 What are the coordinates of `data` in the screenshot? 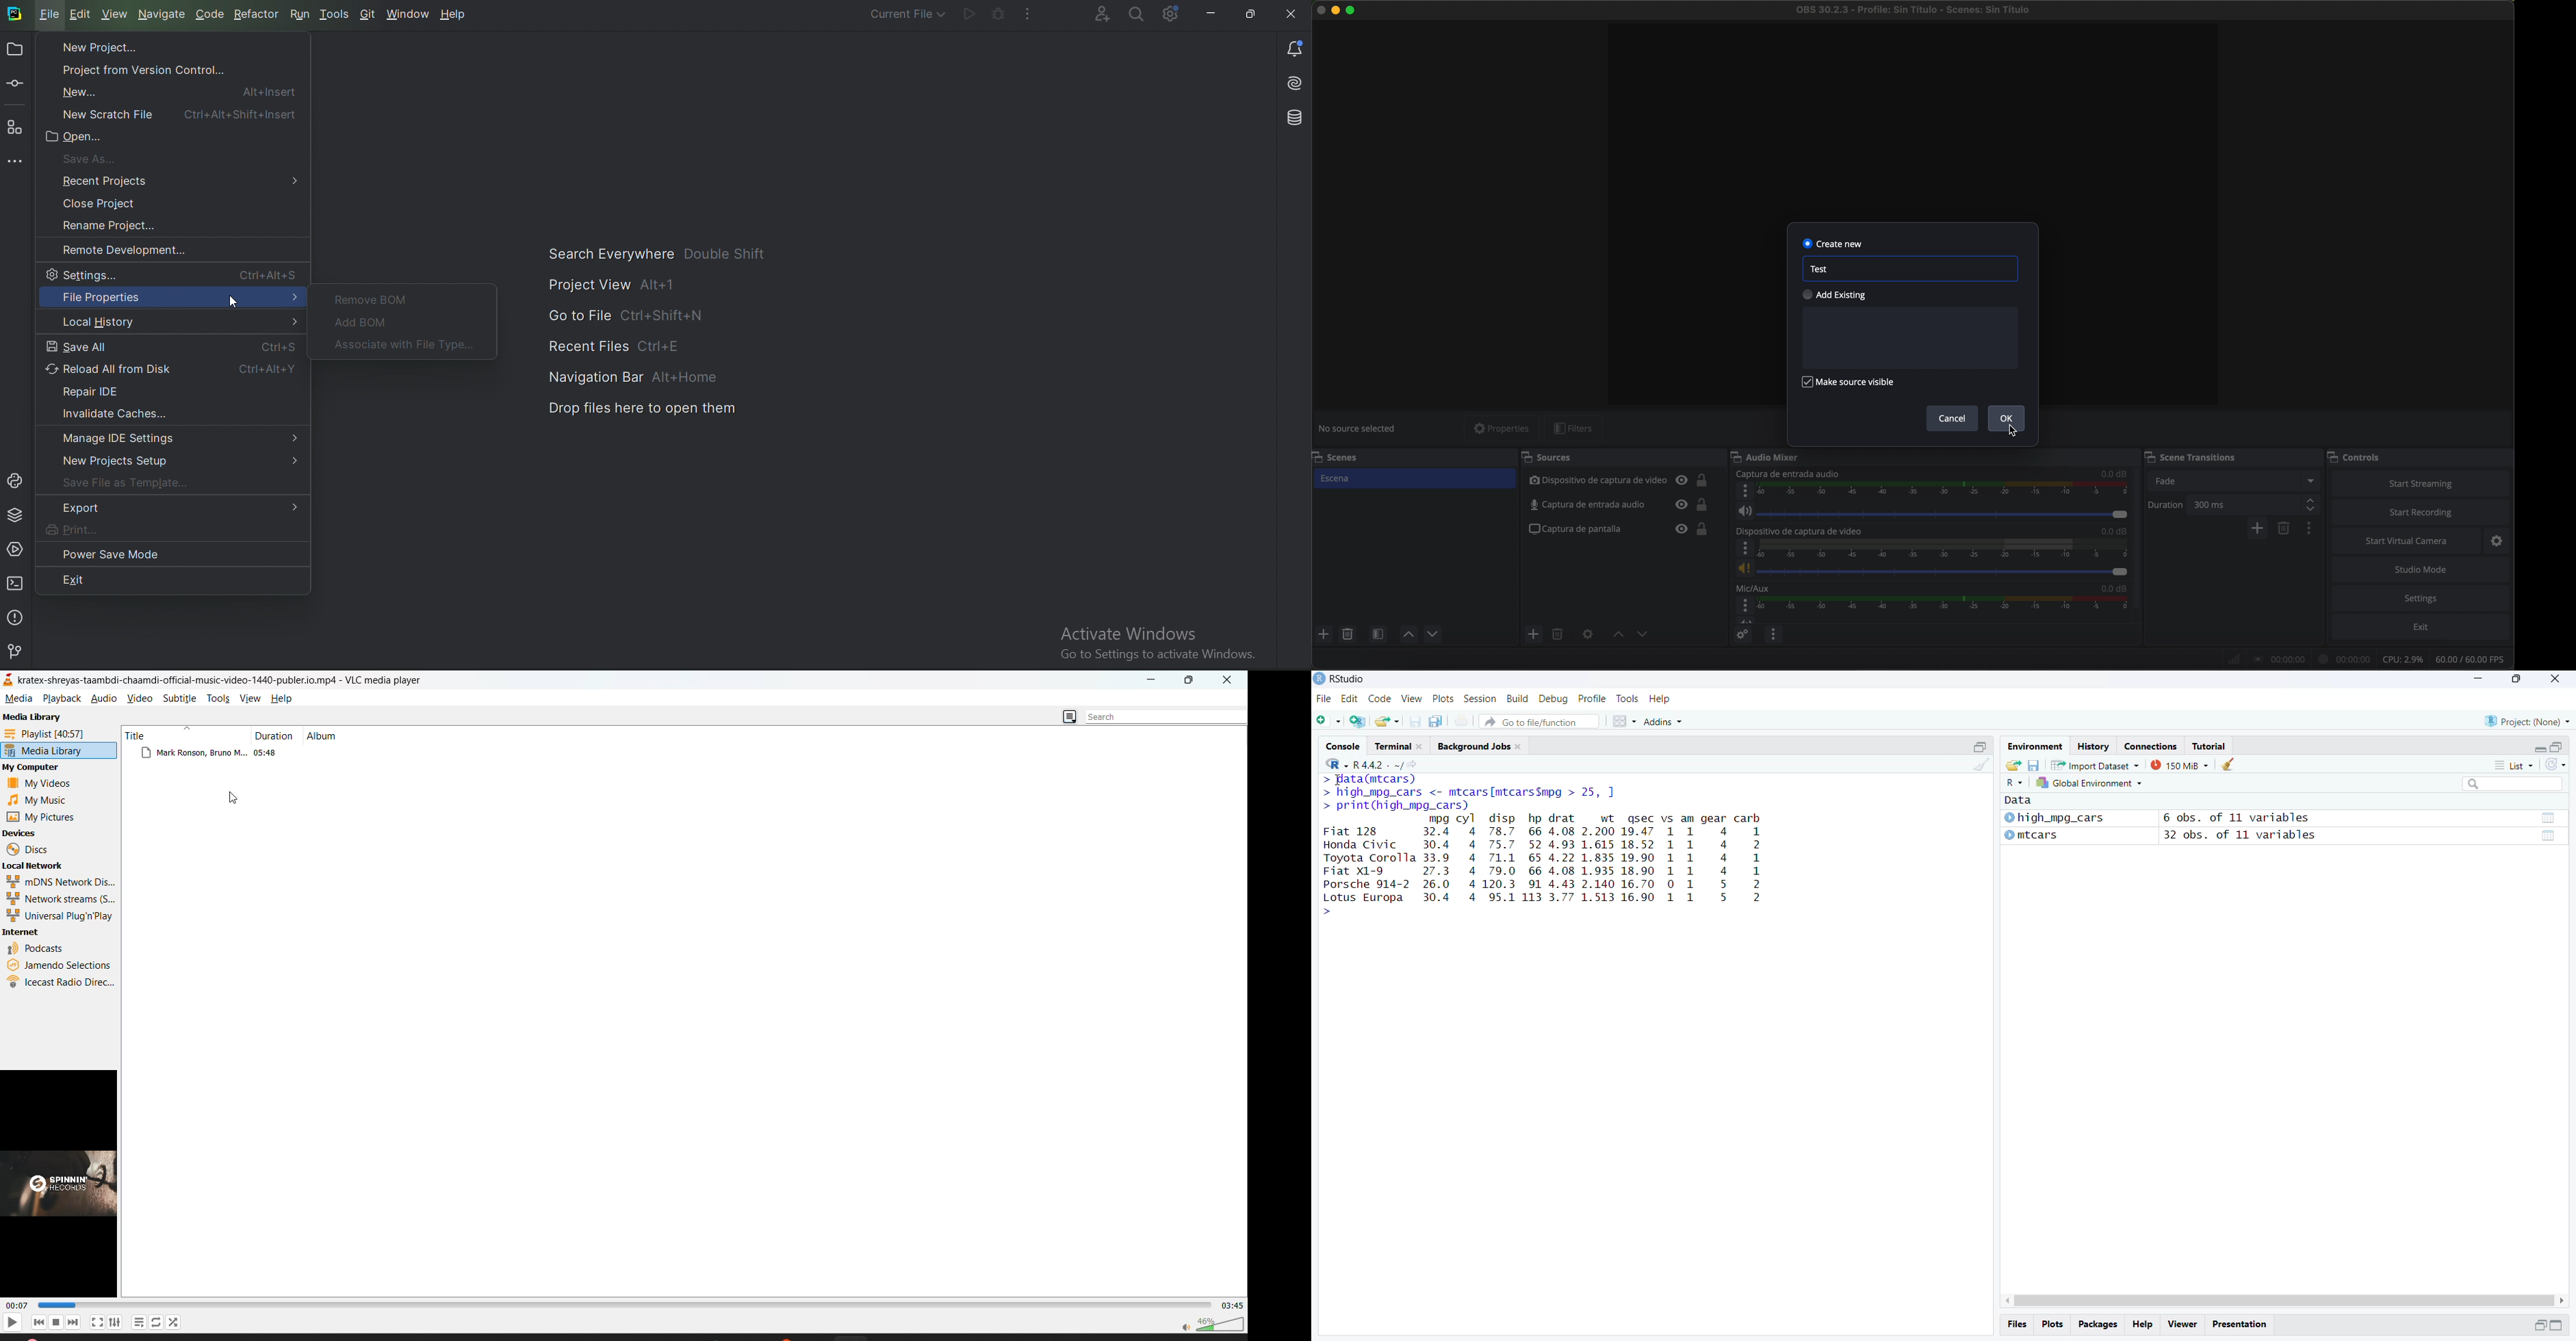 It's located at (2548, 836).